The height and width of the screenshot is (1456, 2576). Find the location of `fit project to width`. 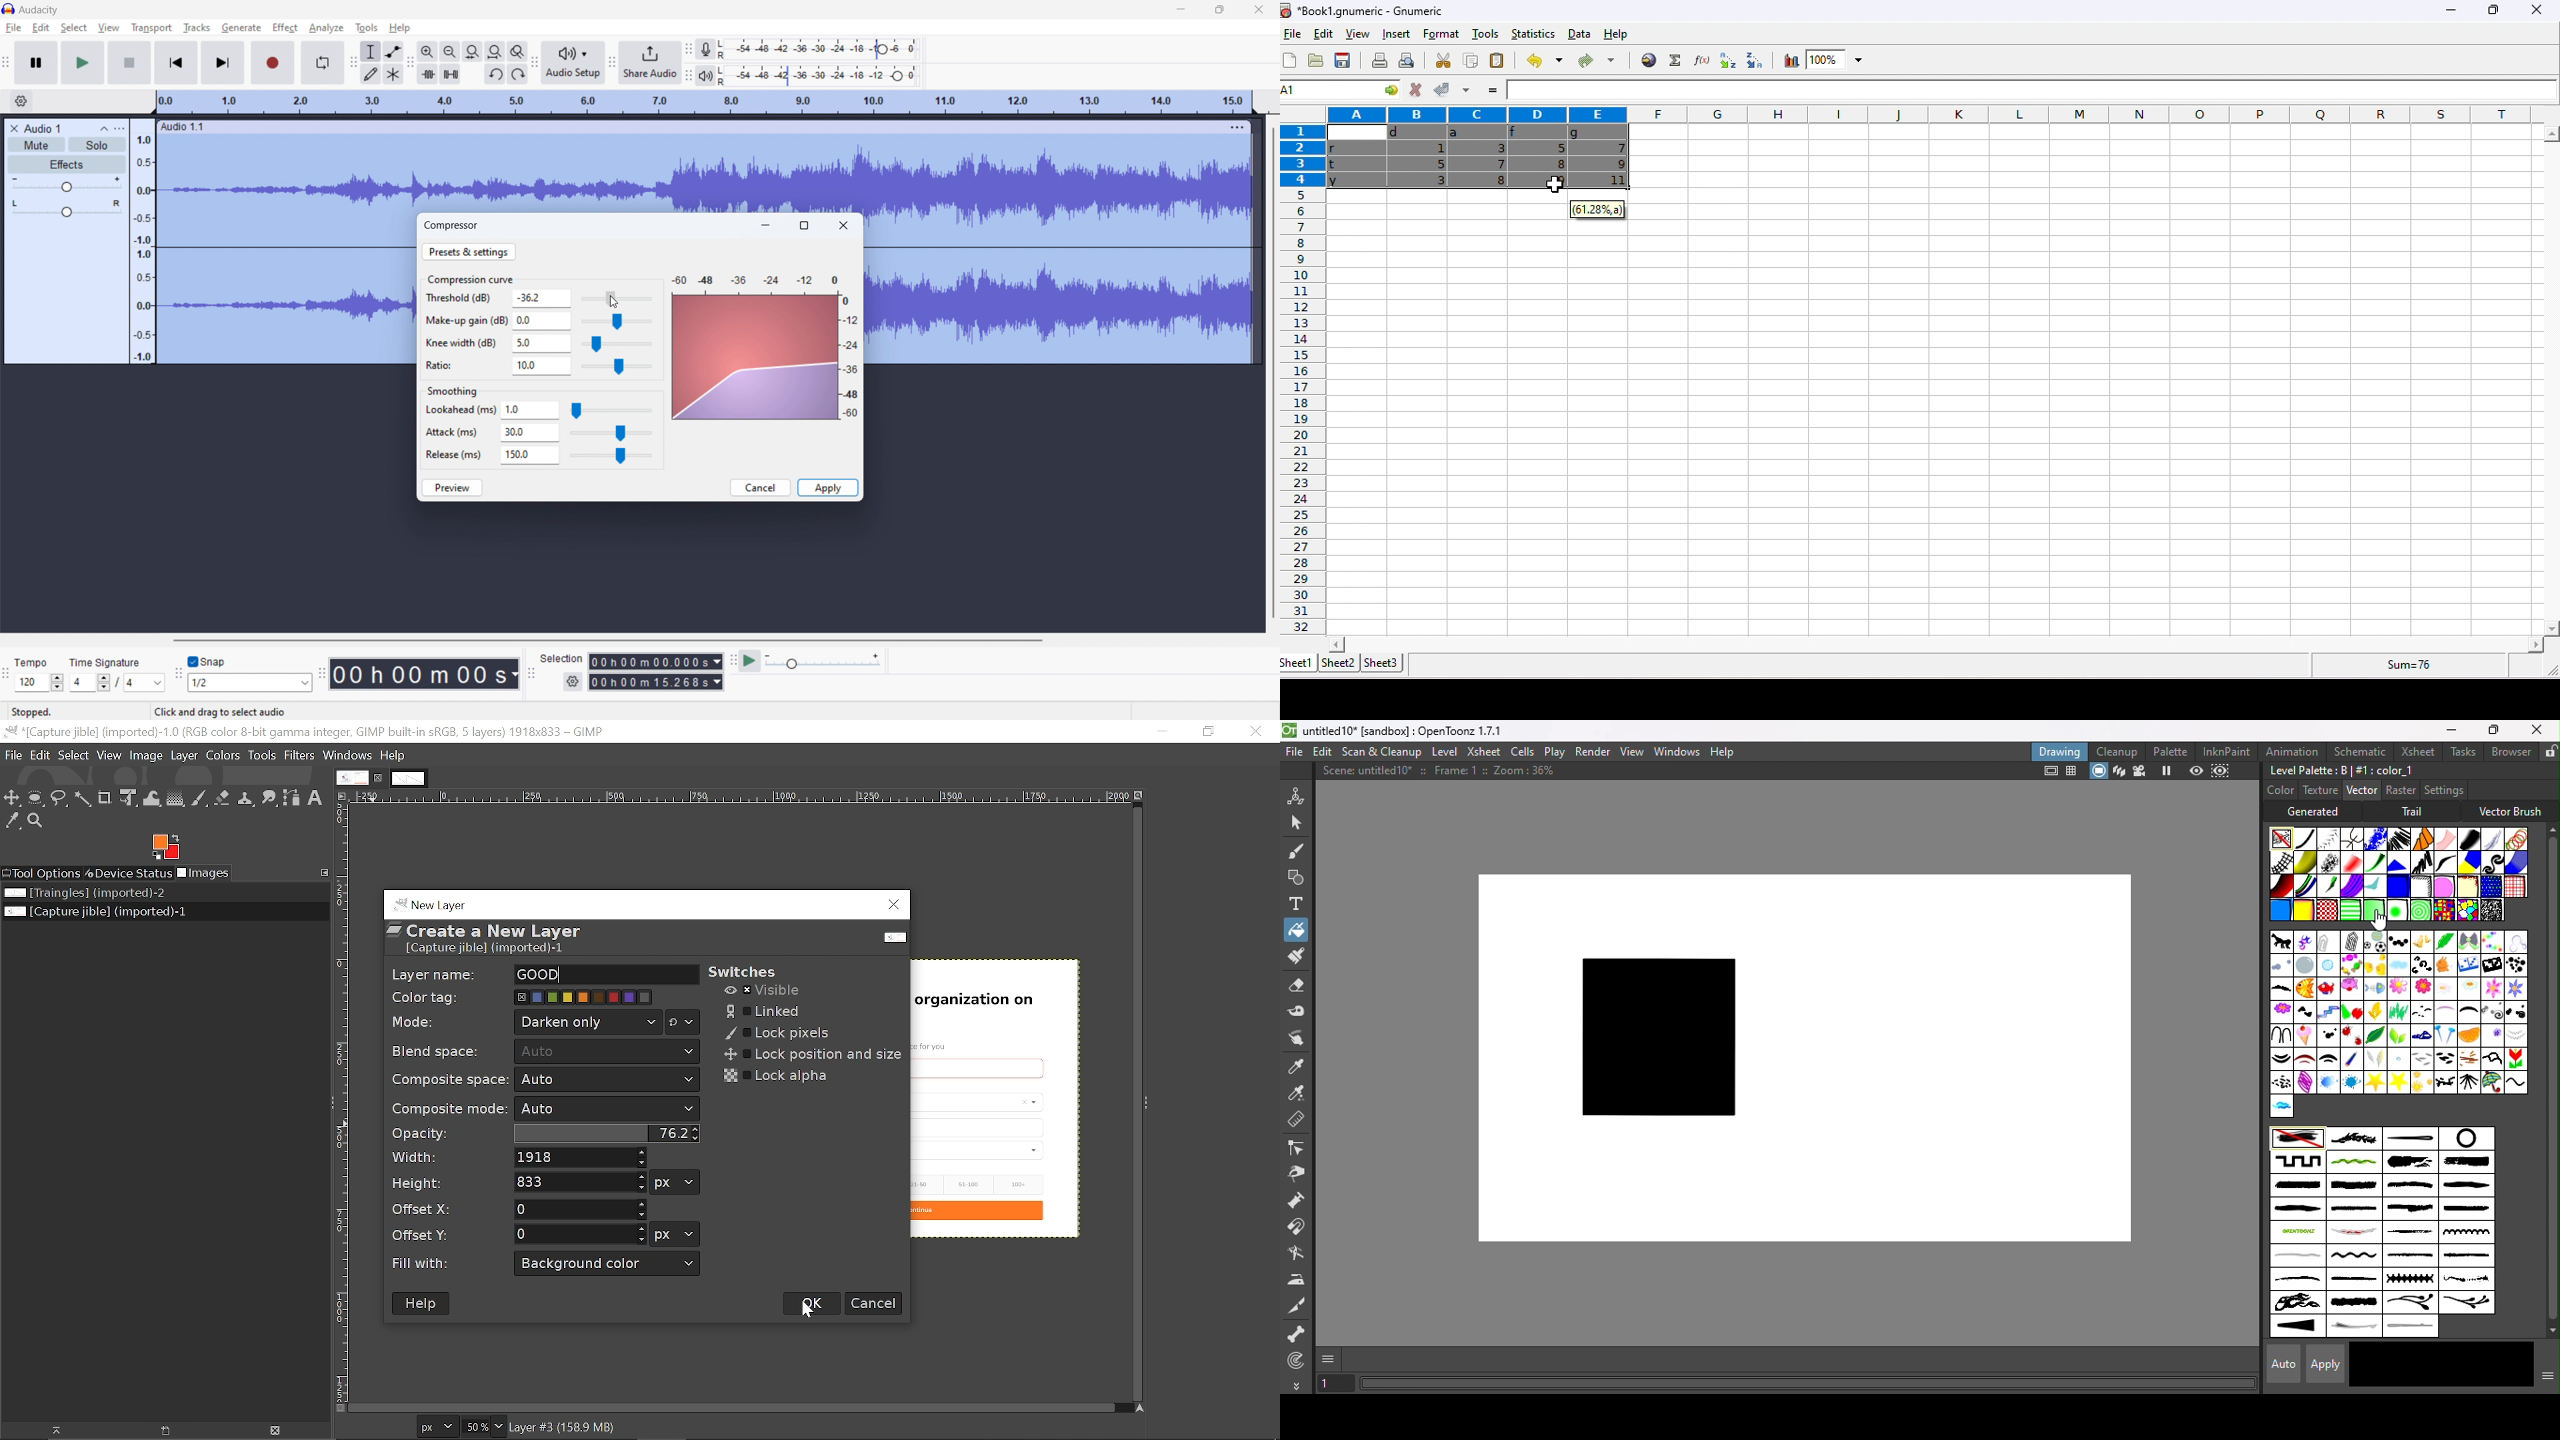

fit project to width is located at coordinates (495, 51).